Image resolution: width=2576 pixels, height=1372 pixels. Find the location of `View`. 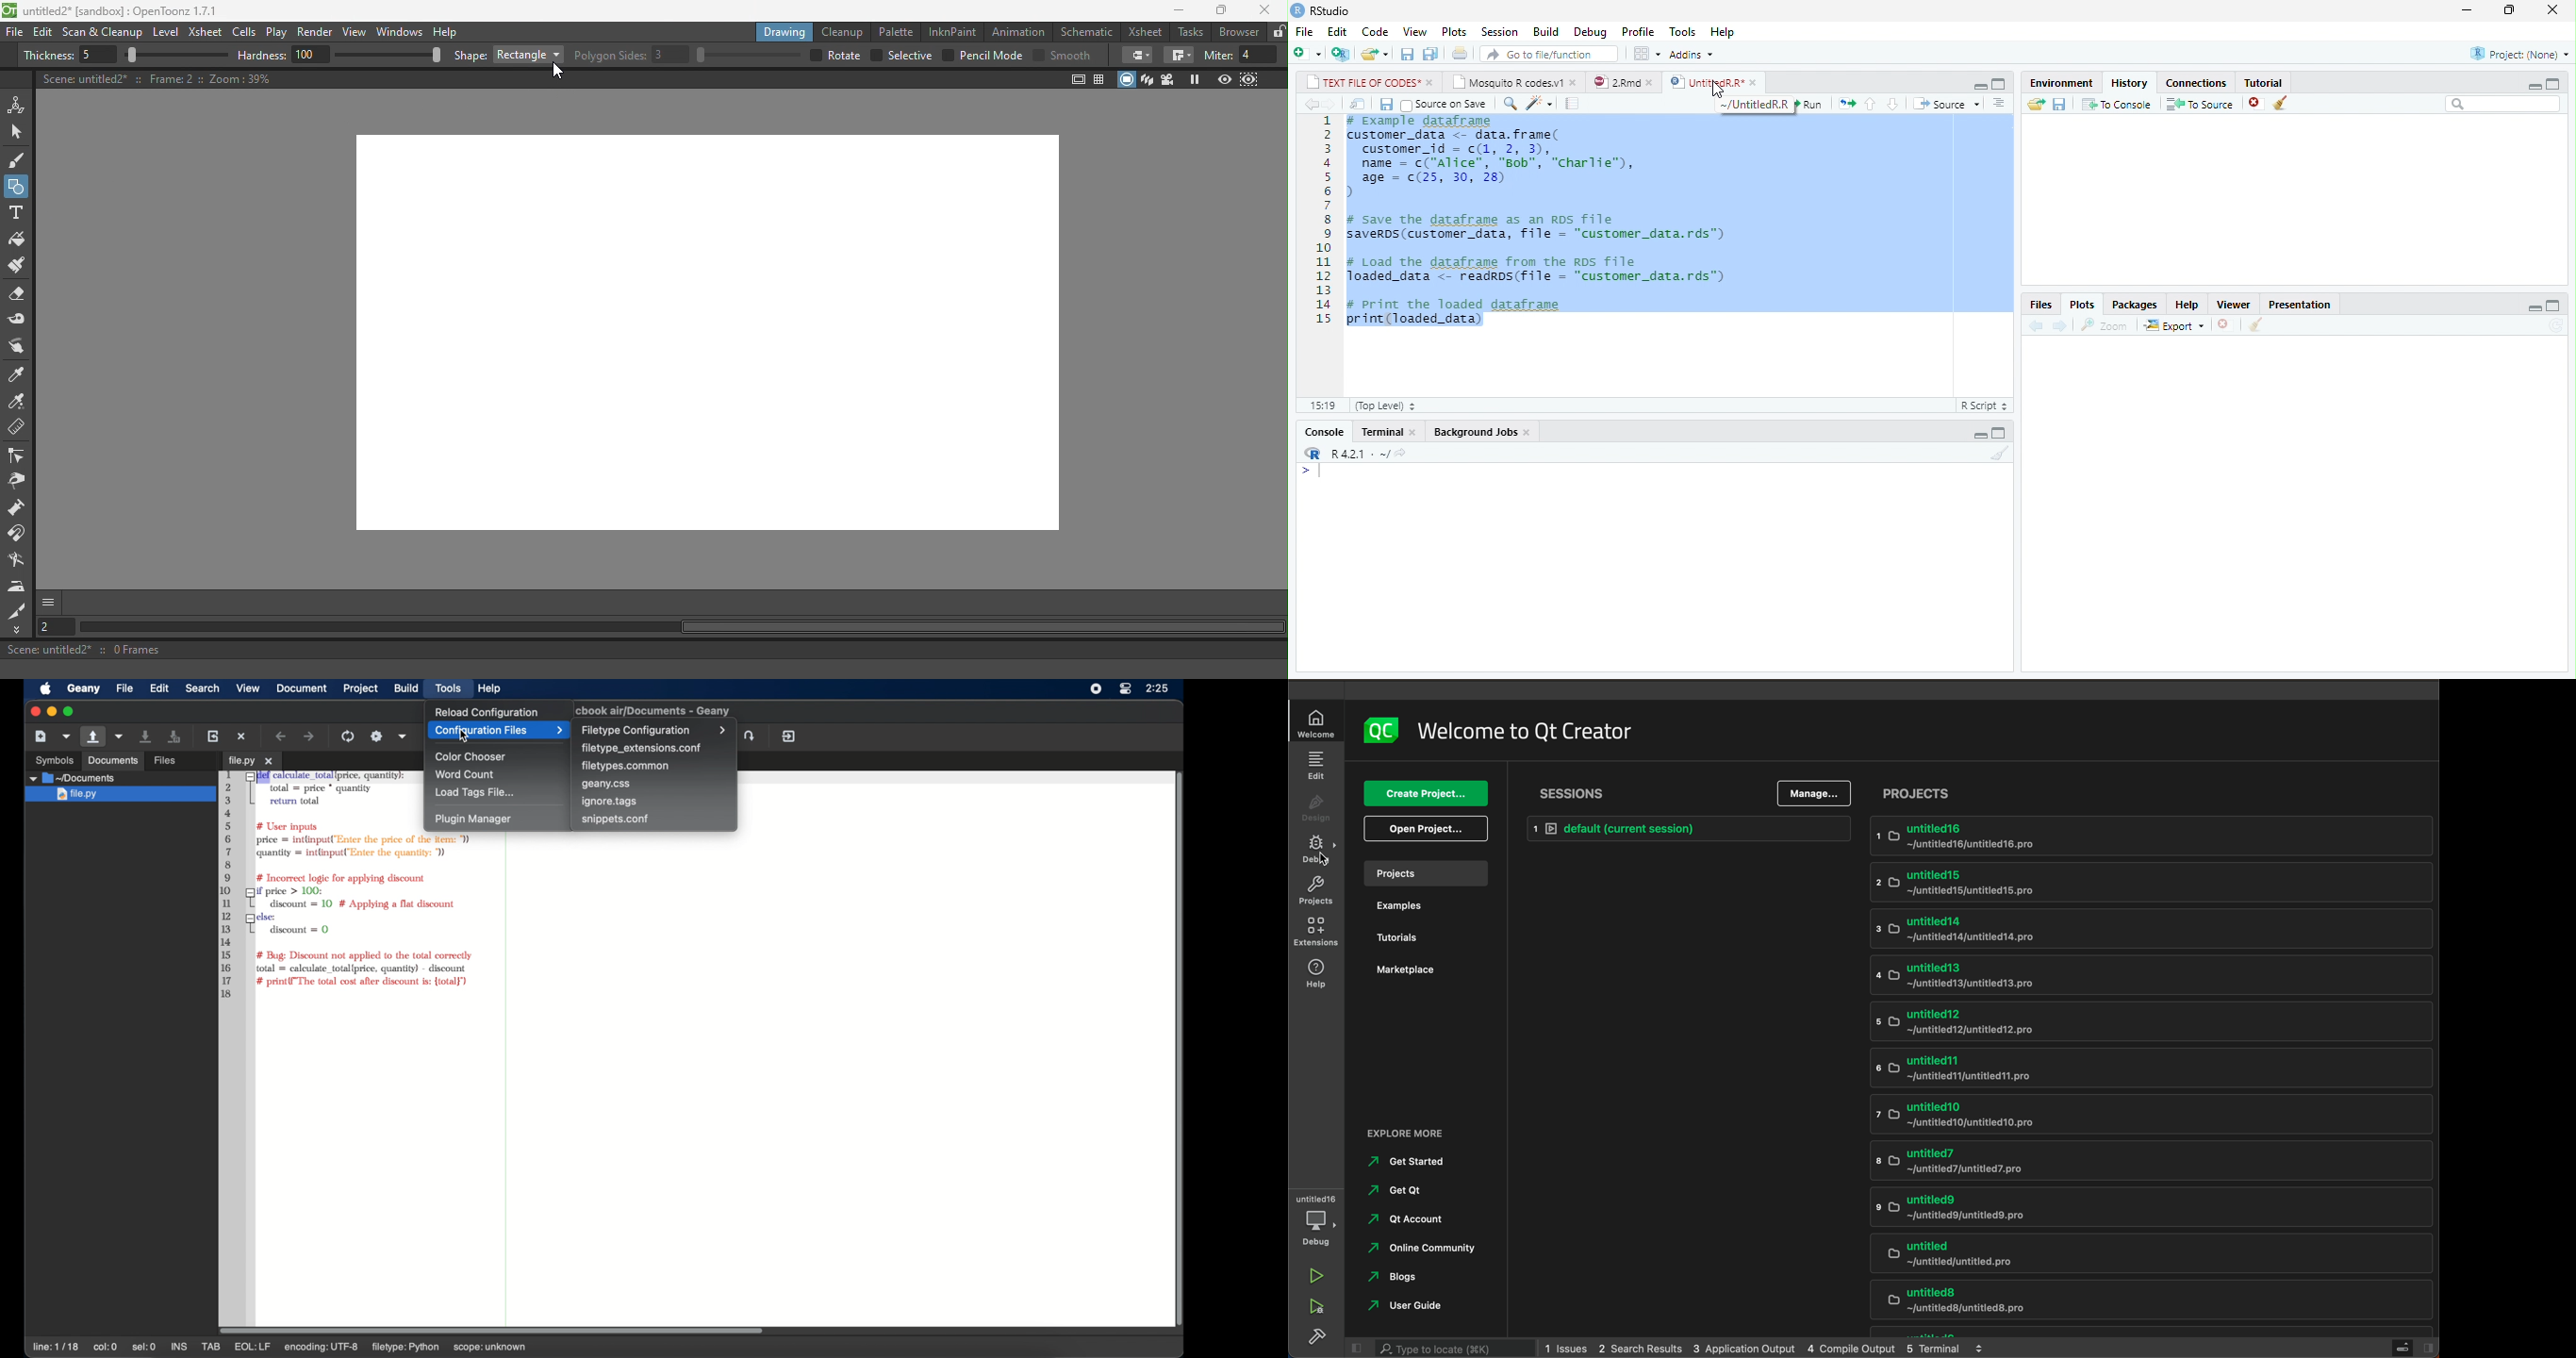

View is located at coordinates (353, 31).